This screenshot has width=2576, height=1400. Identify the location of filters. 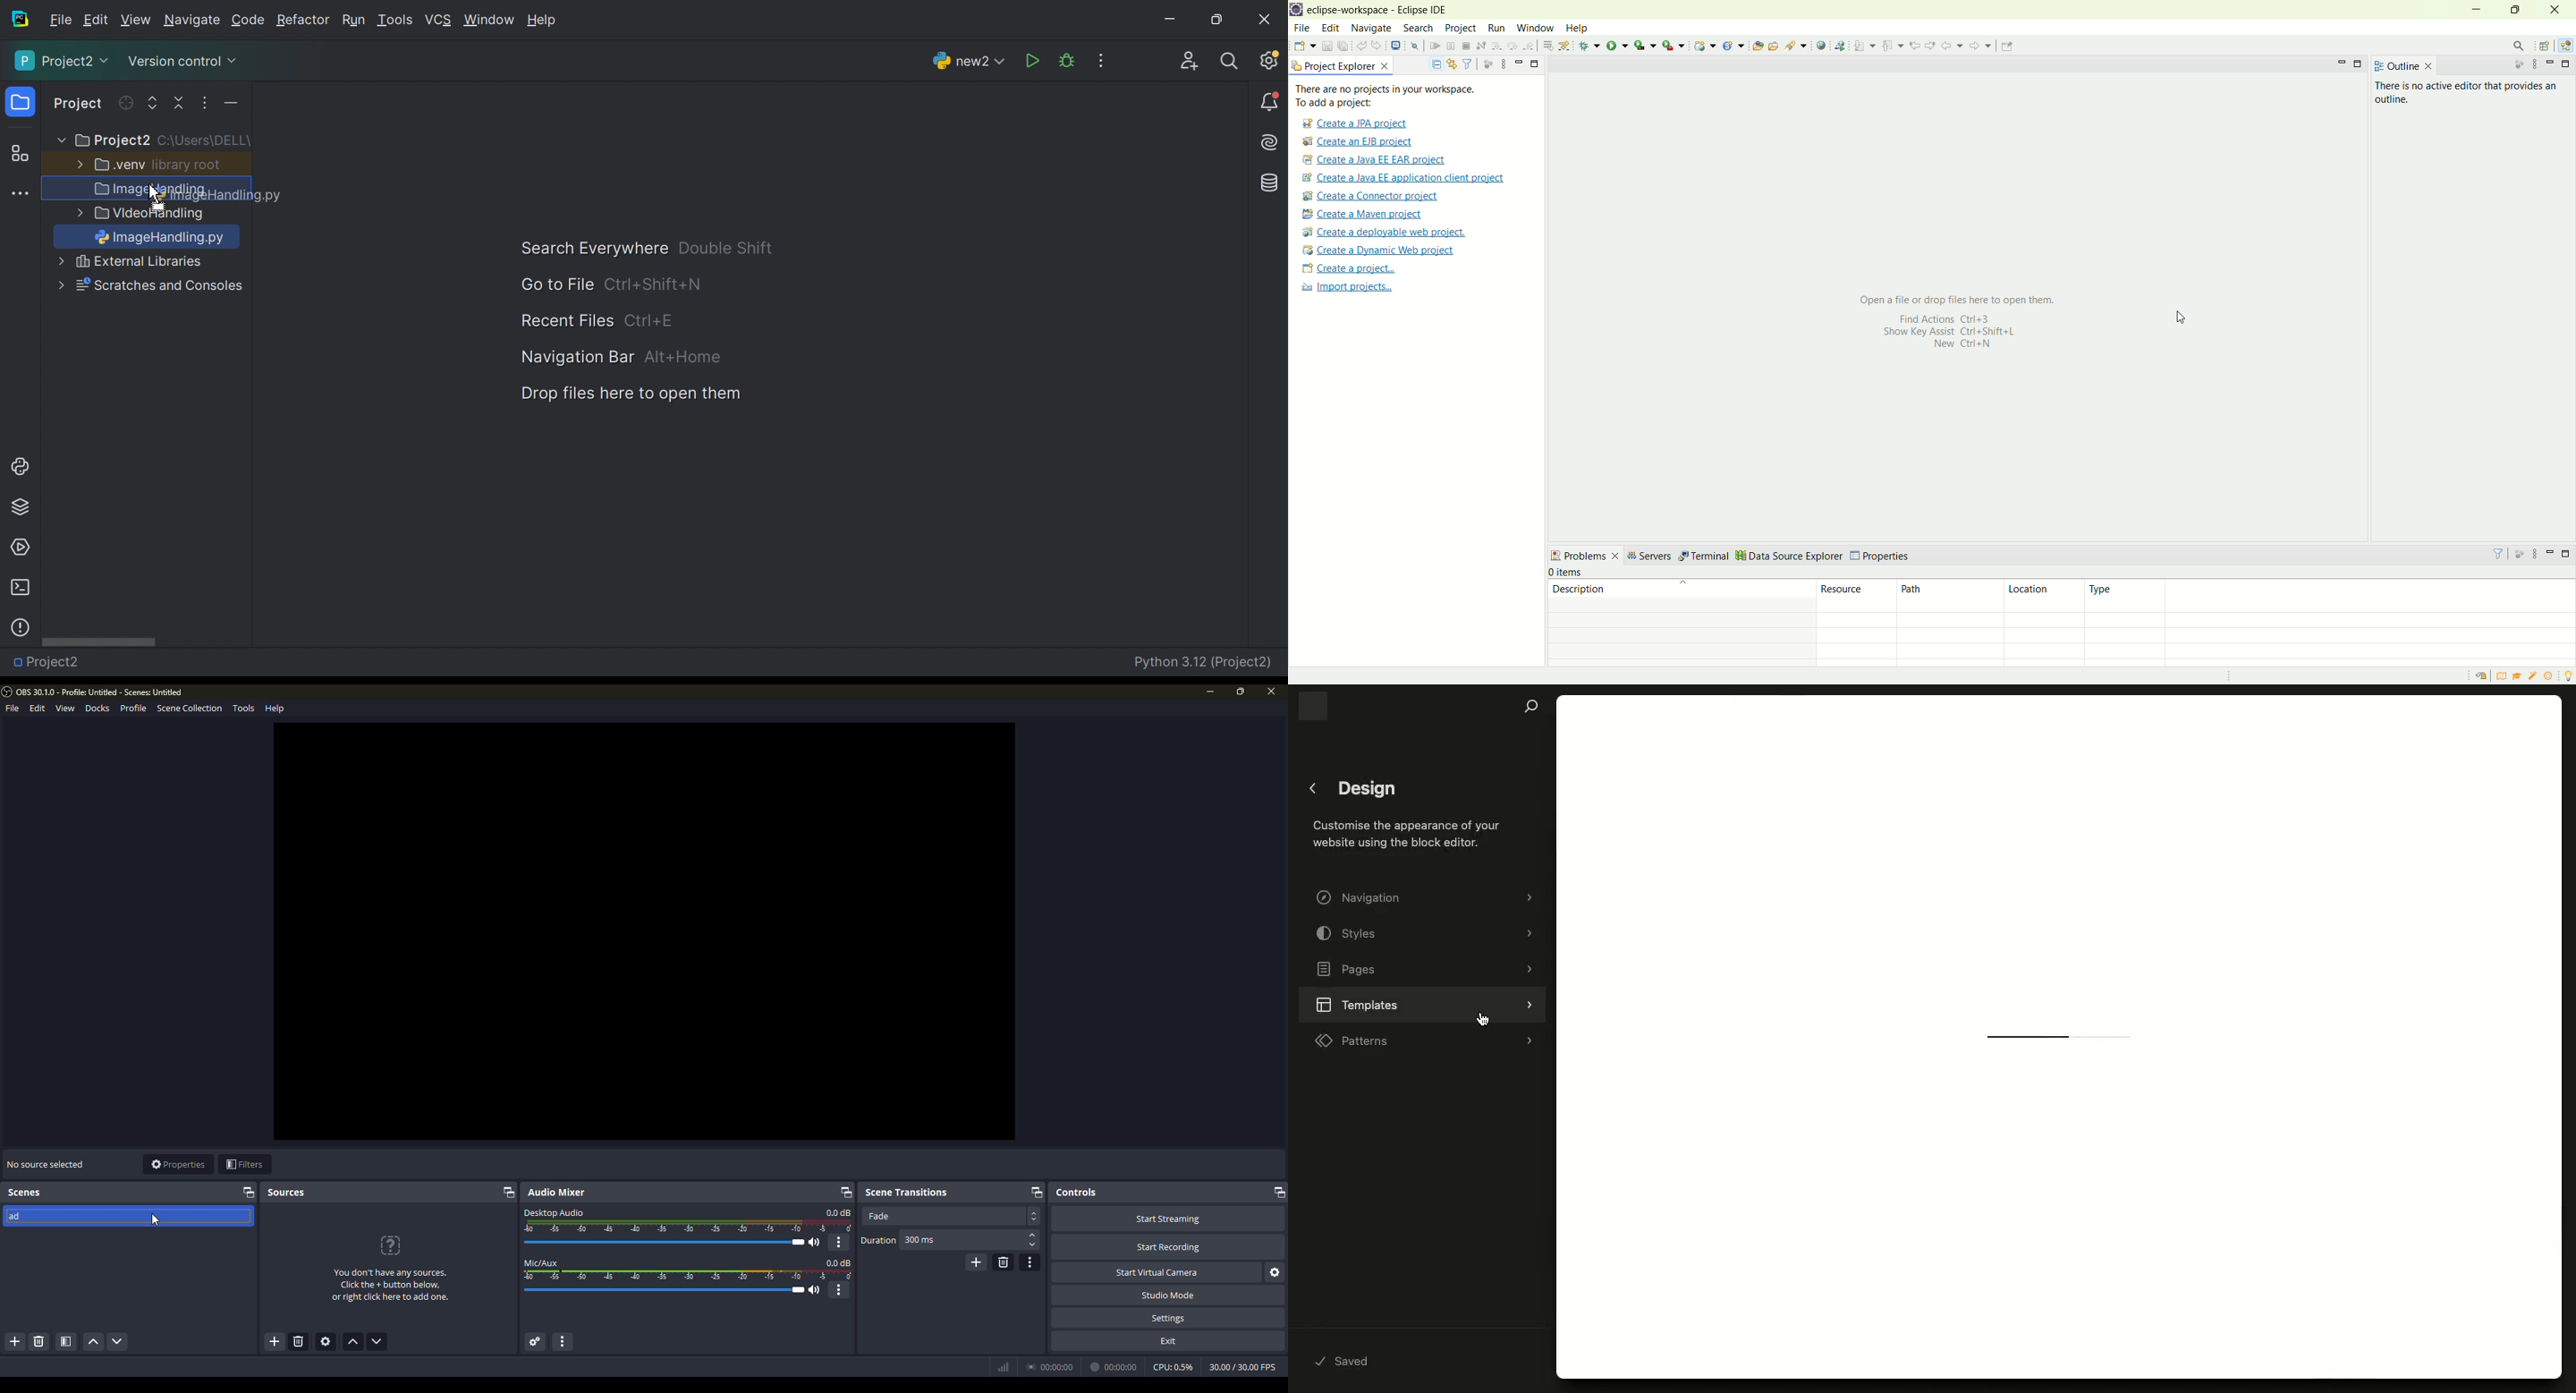
(244, 1165).